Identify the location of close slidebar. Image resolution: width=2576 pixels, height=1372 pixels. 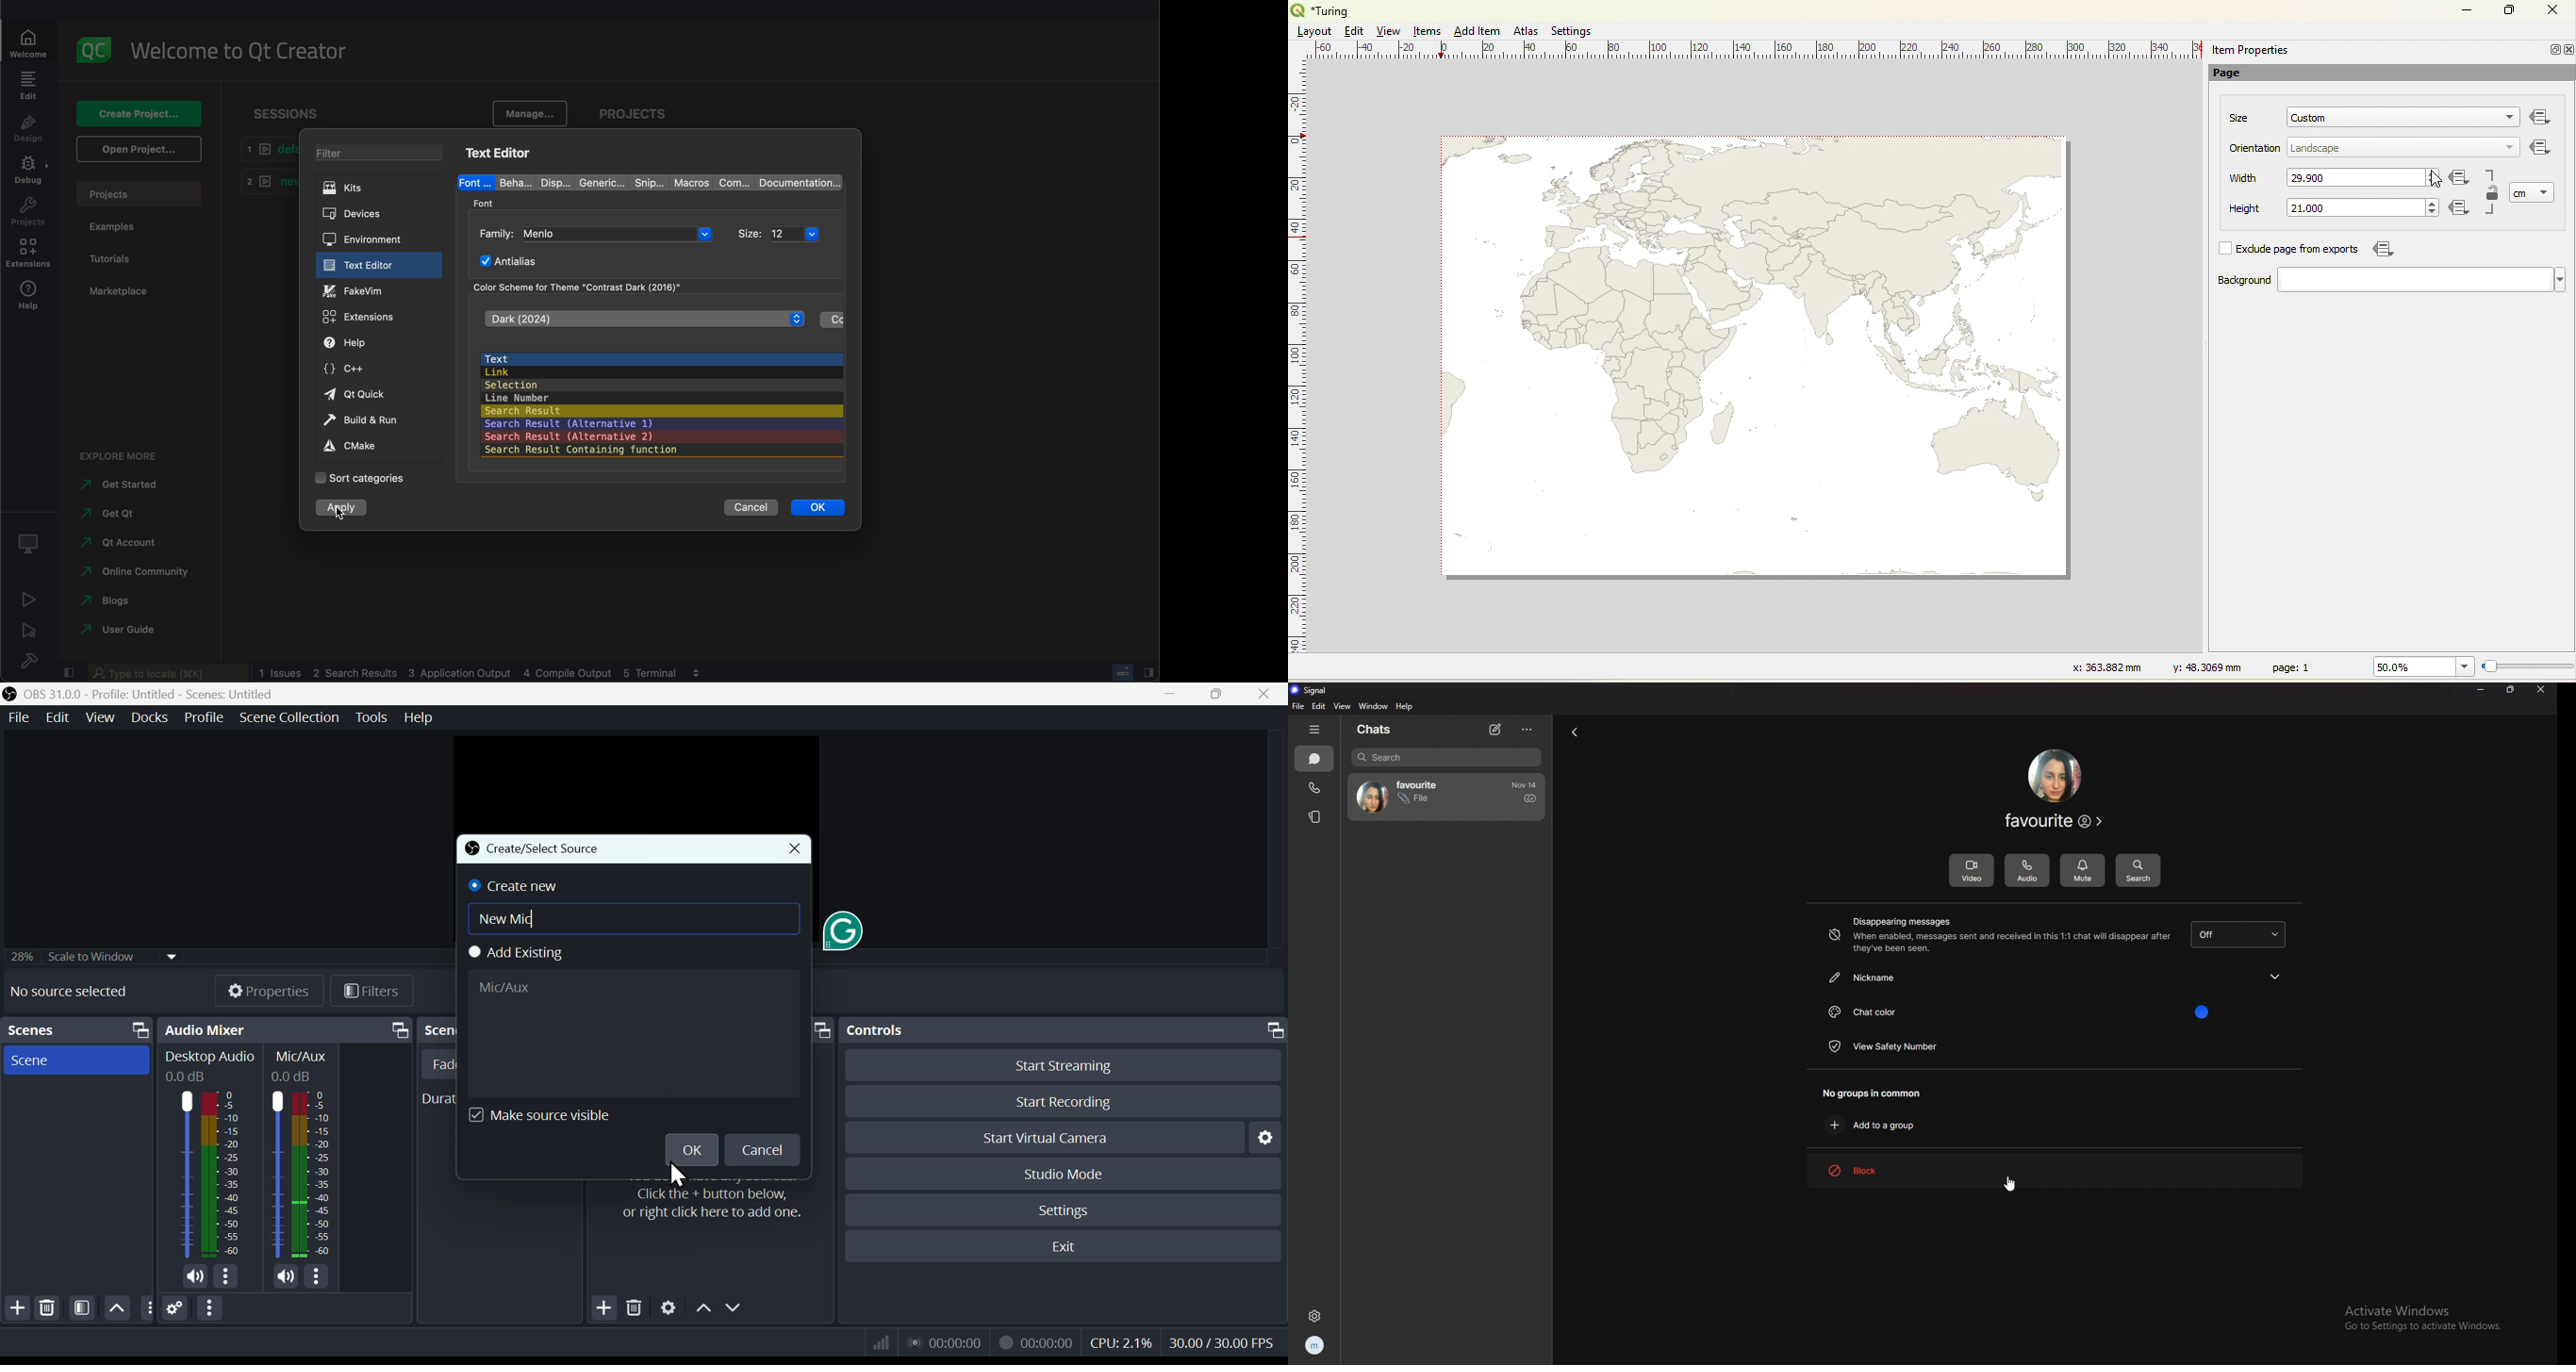
(1150, 673).